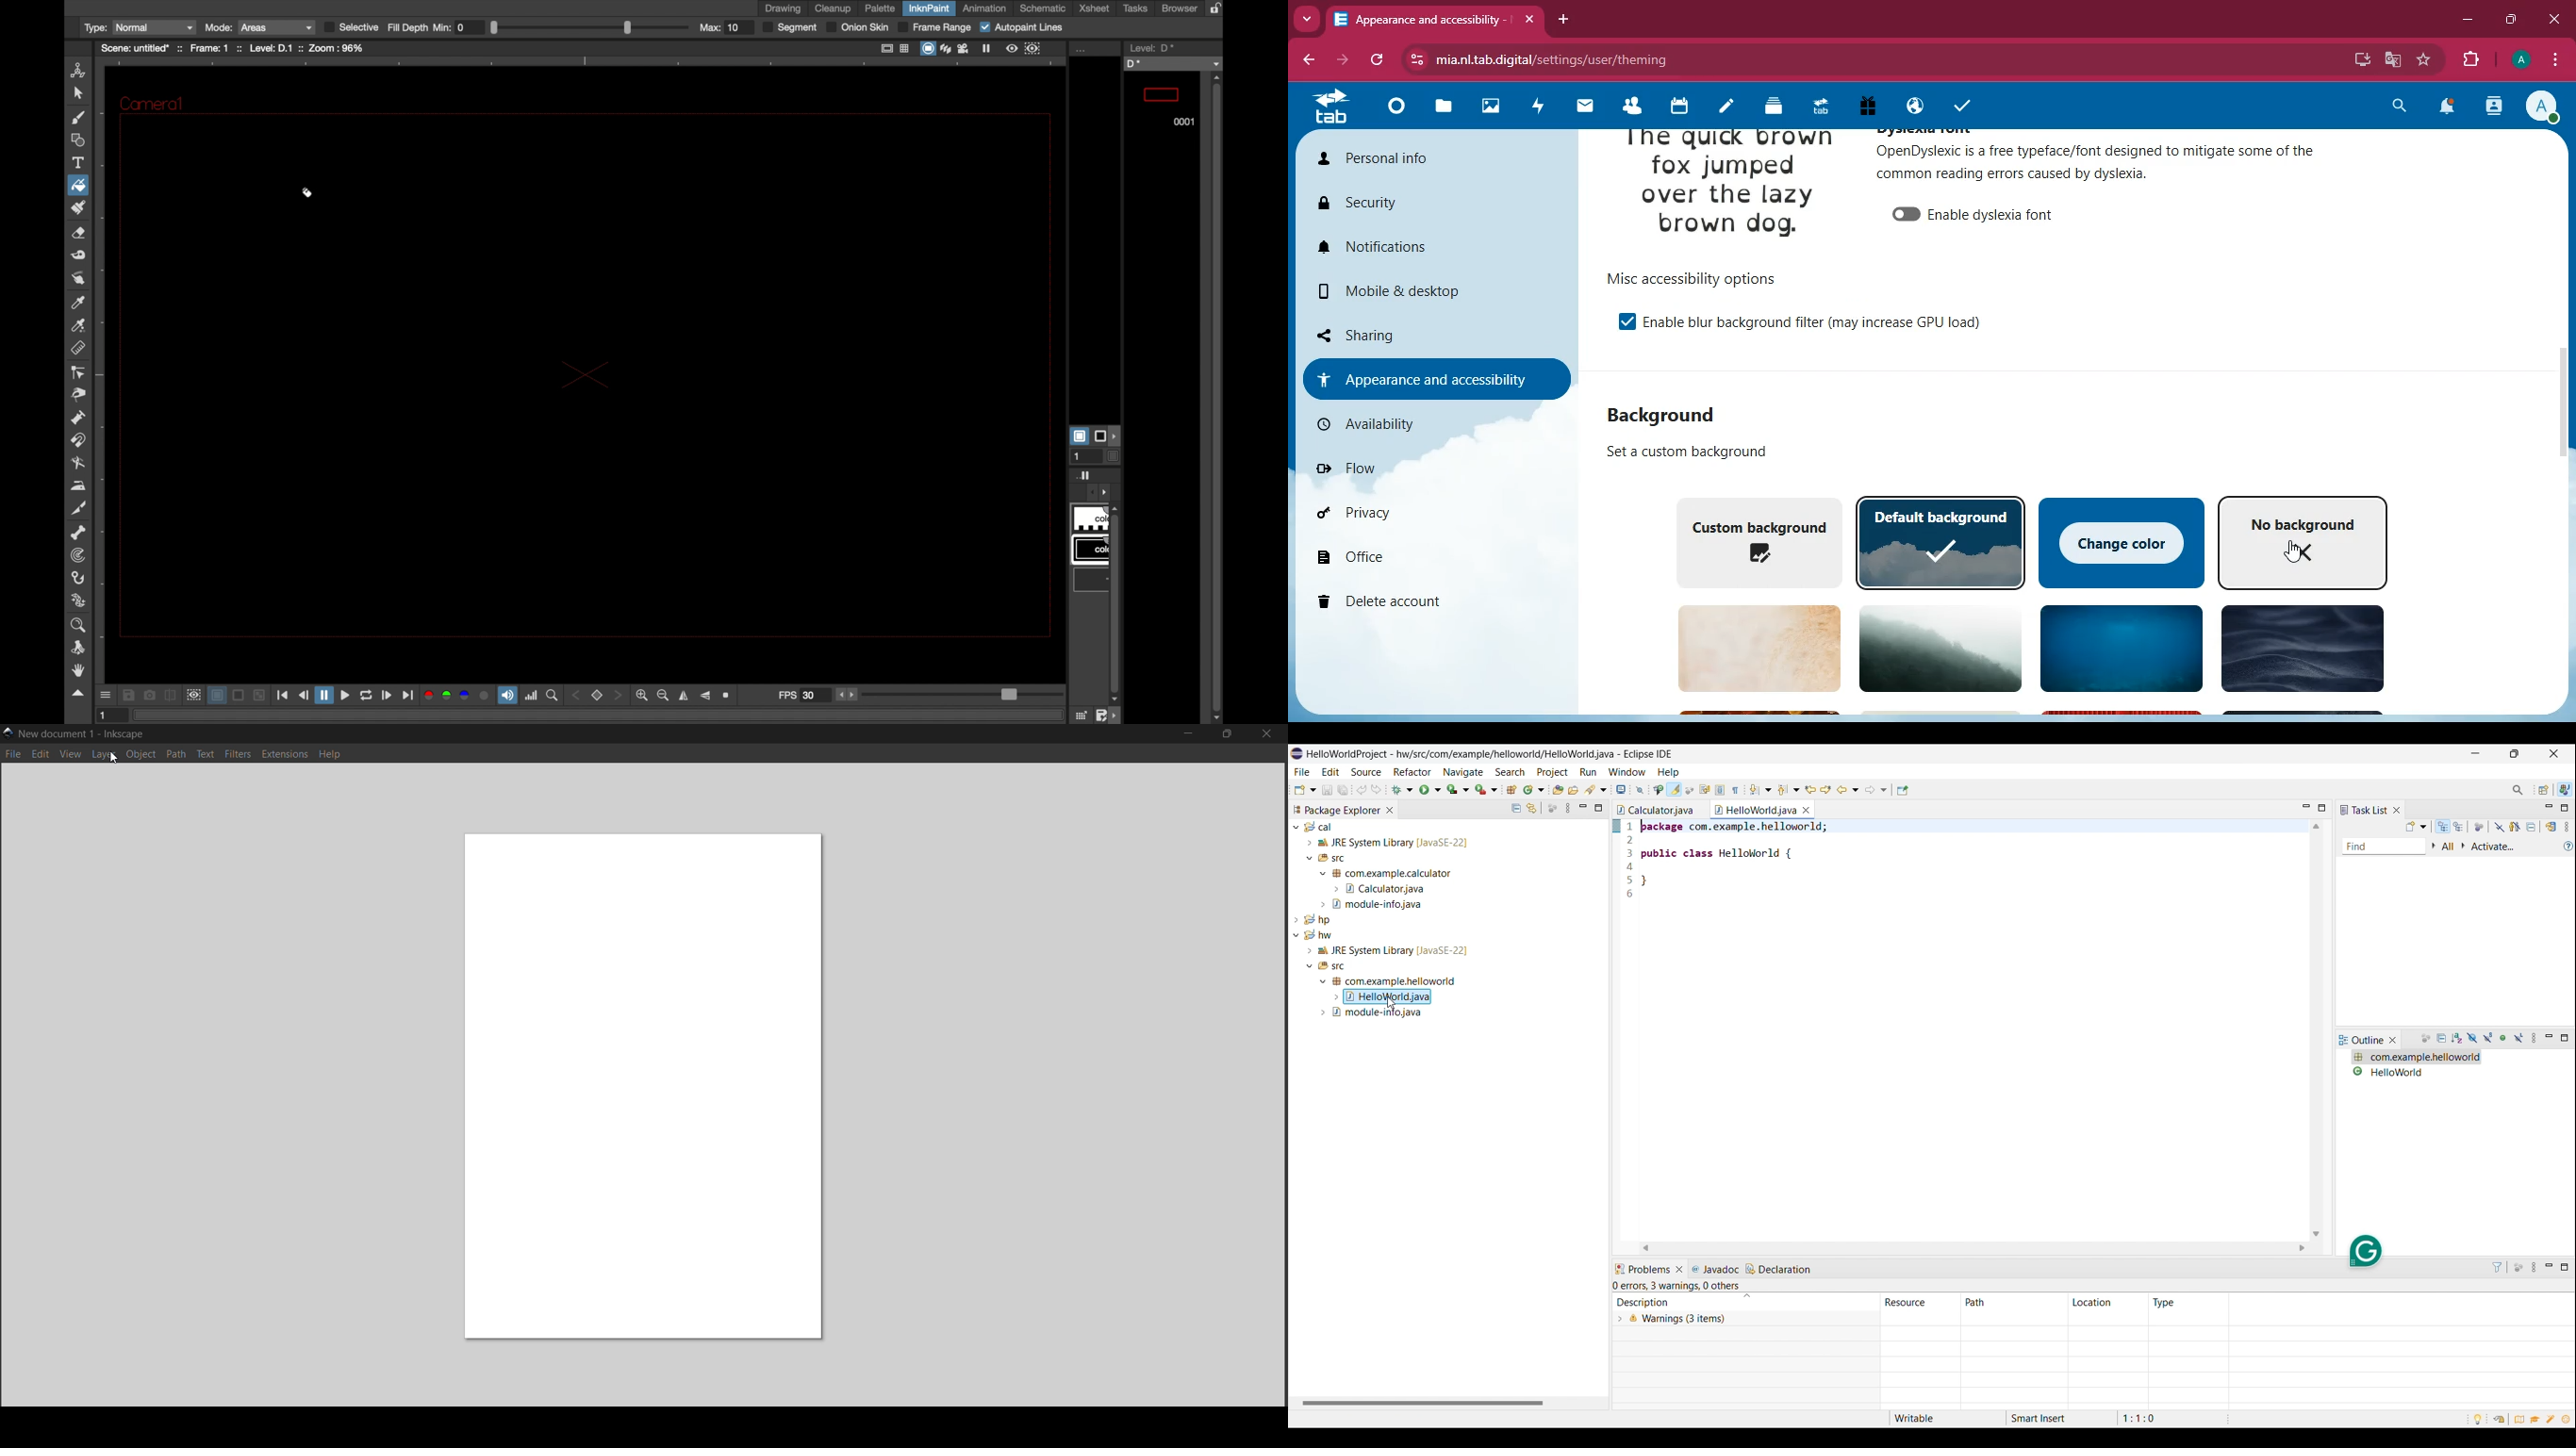 This screenshot has width=2576, height=1456. I want to click on Max: 10, so click(726, 27).